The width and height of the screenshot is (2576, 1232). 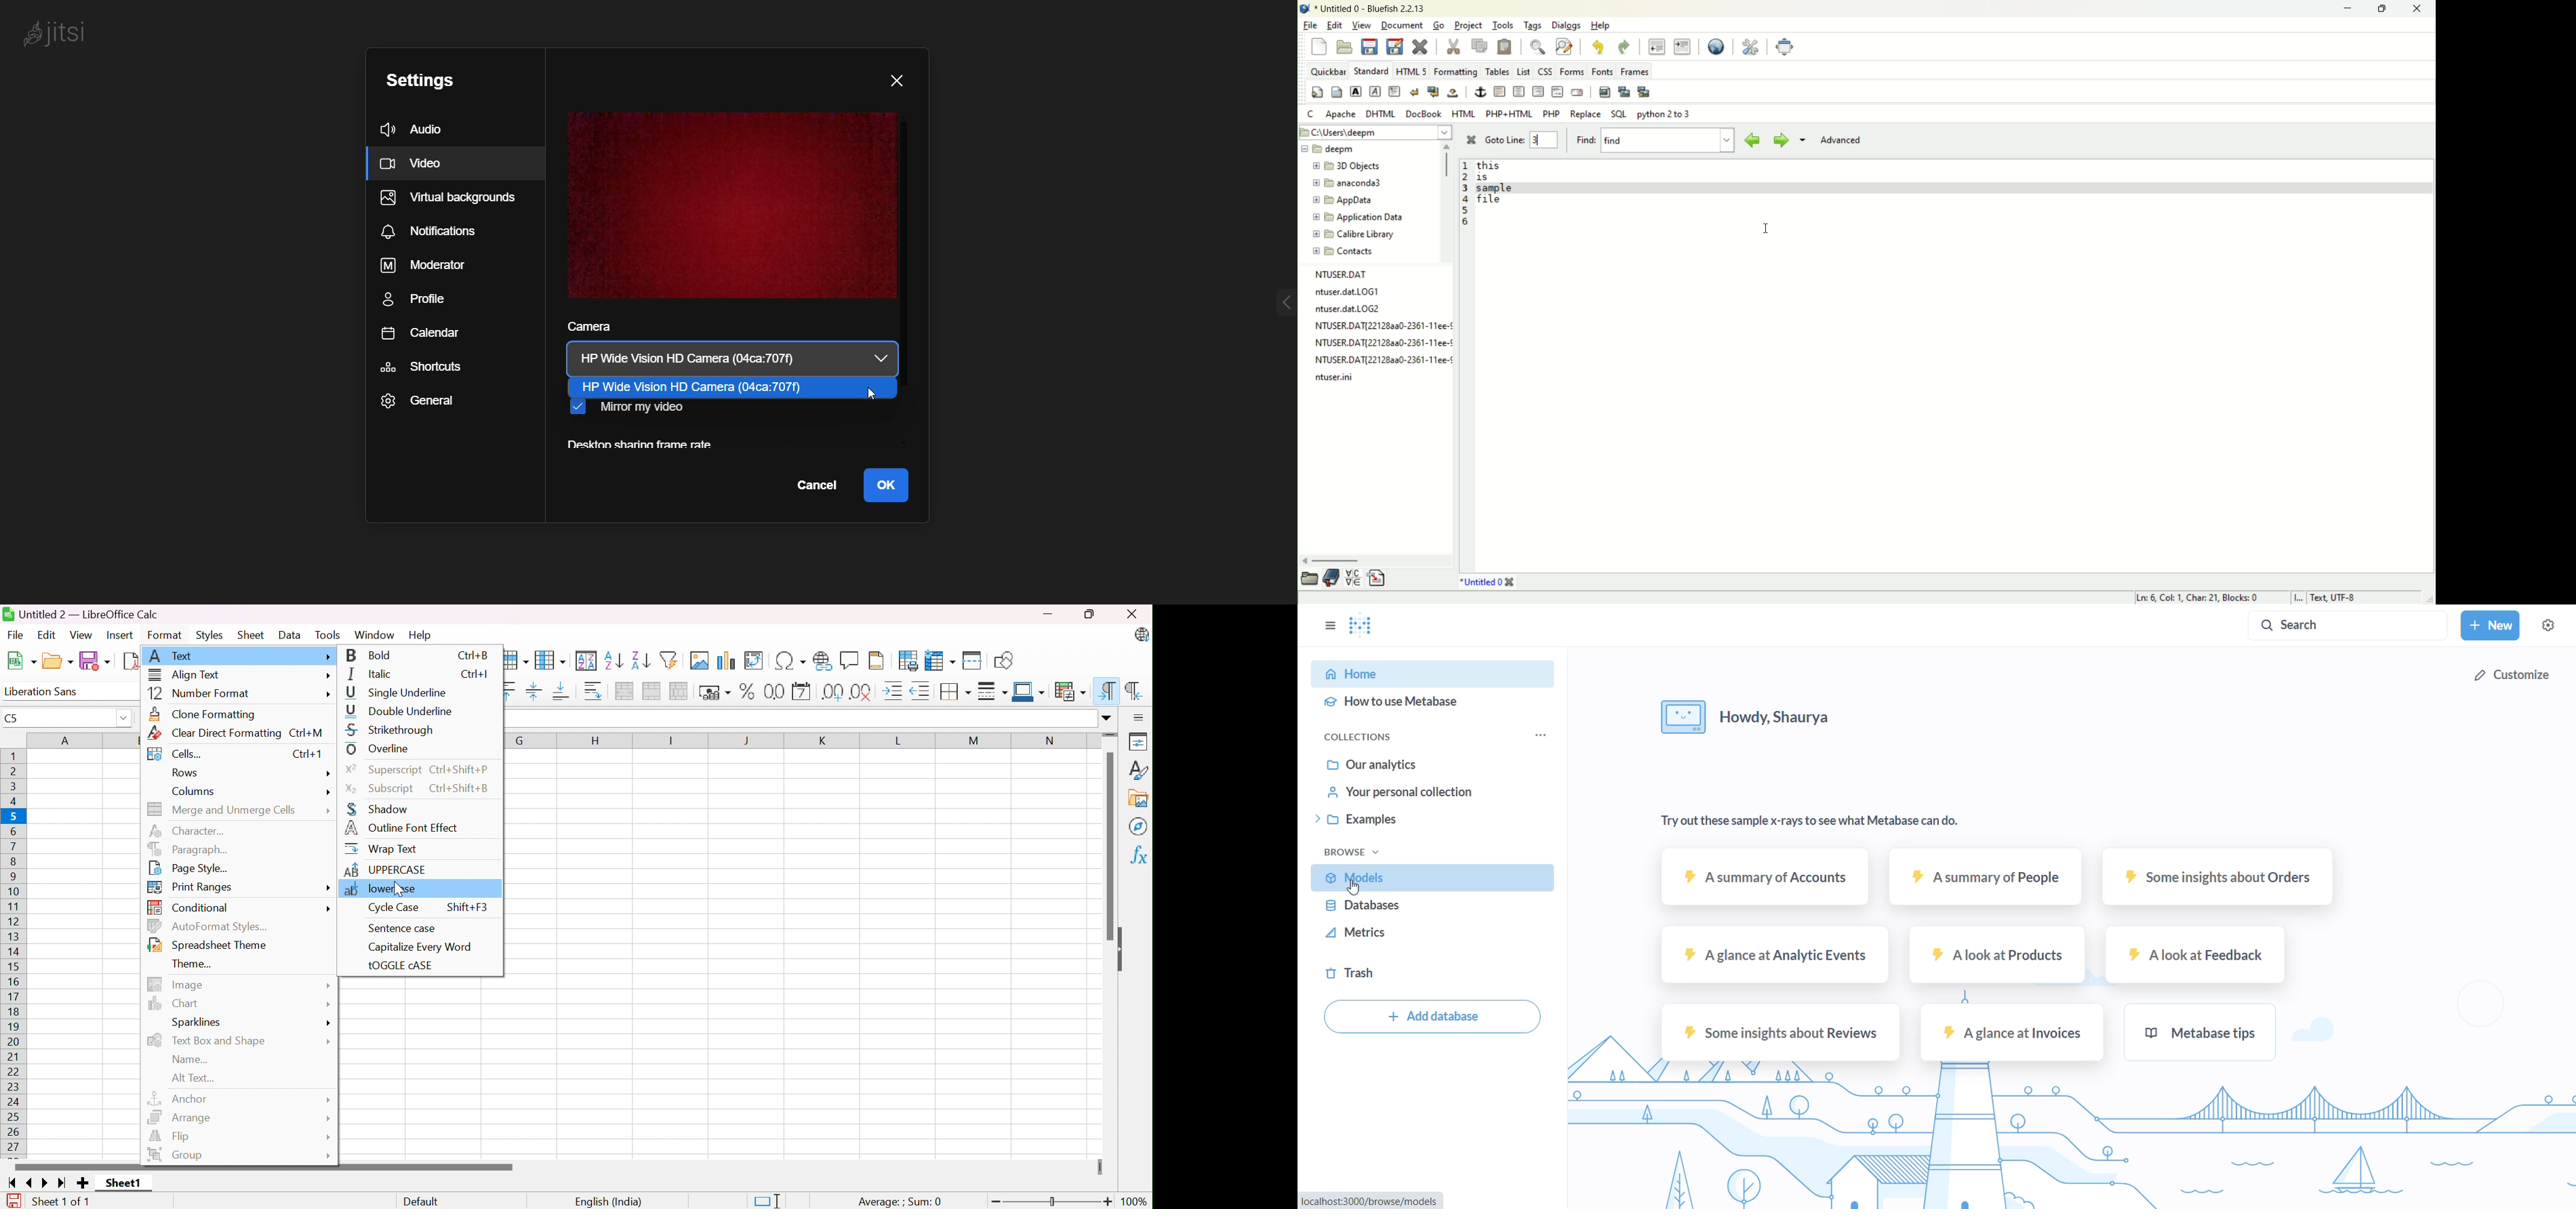 What do you see at coordinates (771, 1201) in the screenshot?
I see `Standard Selection. Click to change the selection mode.` at bounding box center [771, 1201].